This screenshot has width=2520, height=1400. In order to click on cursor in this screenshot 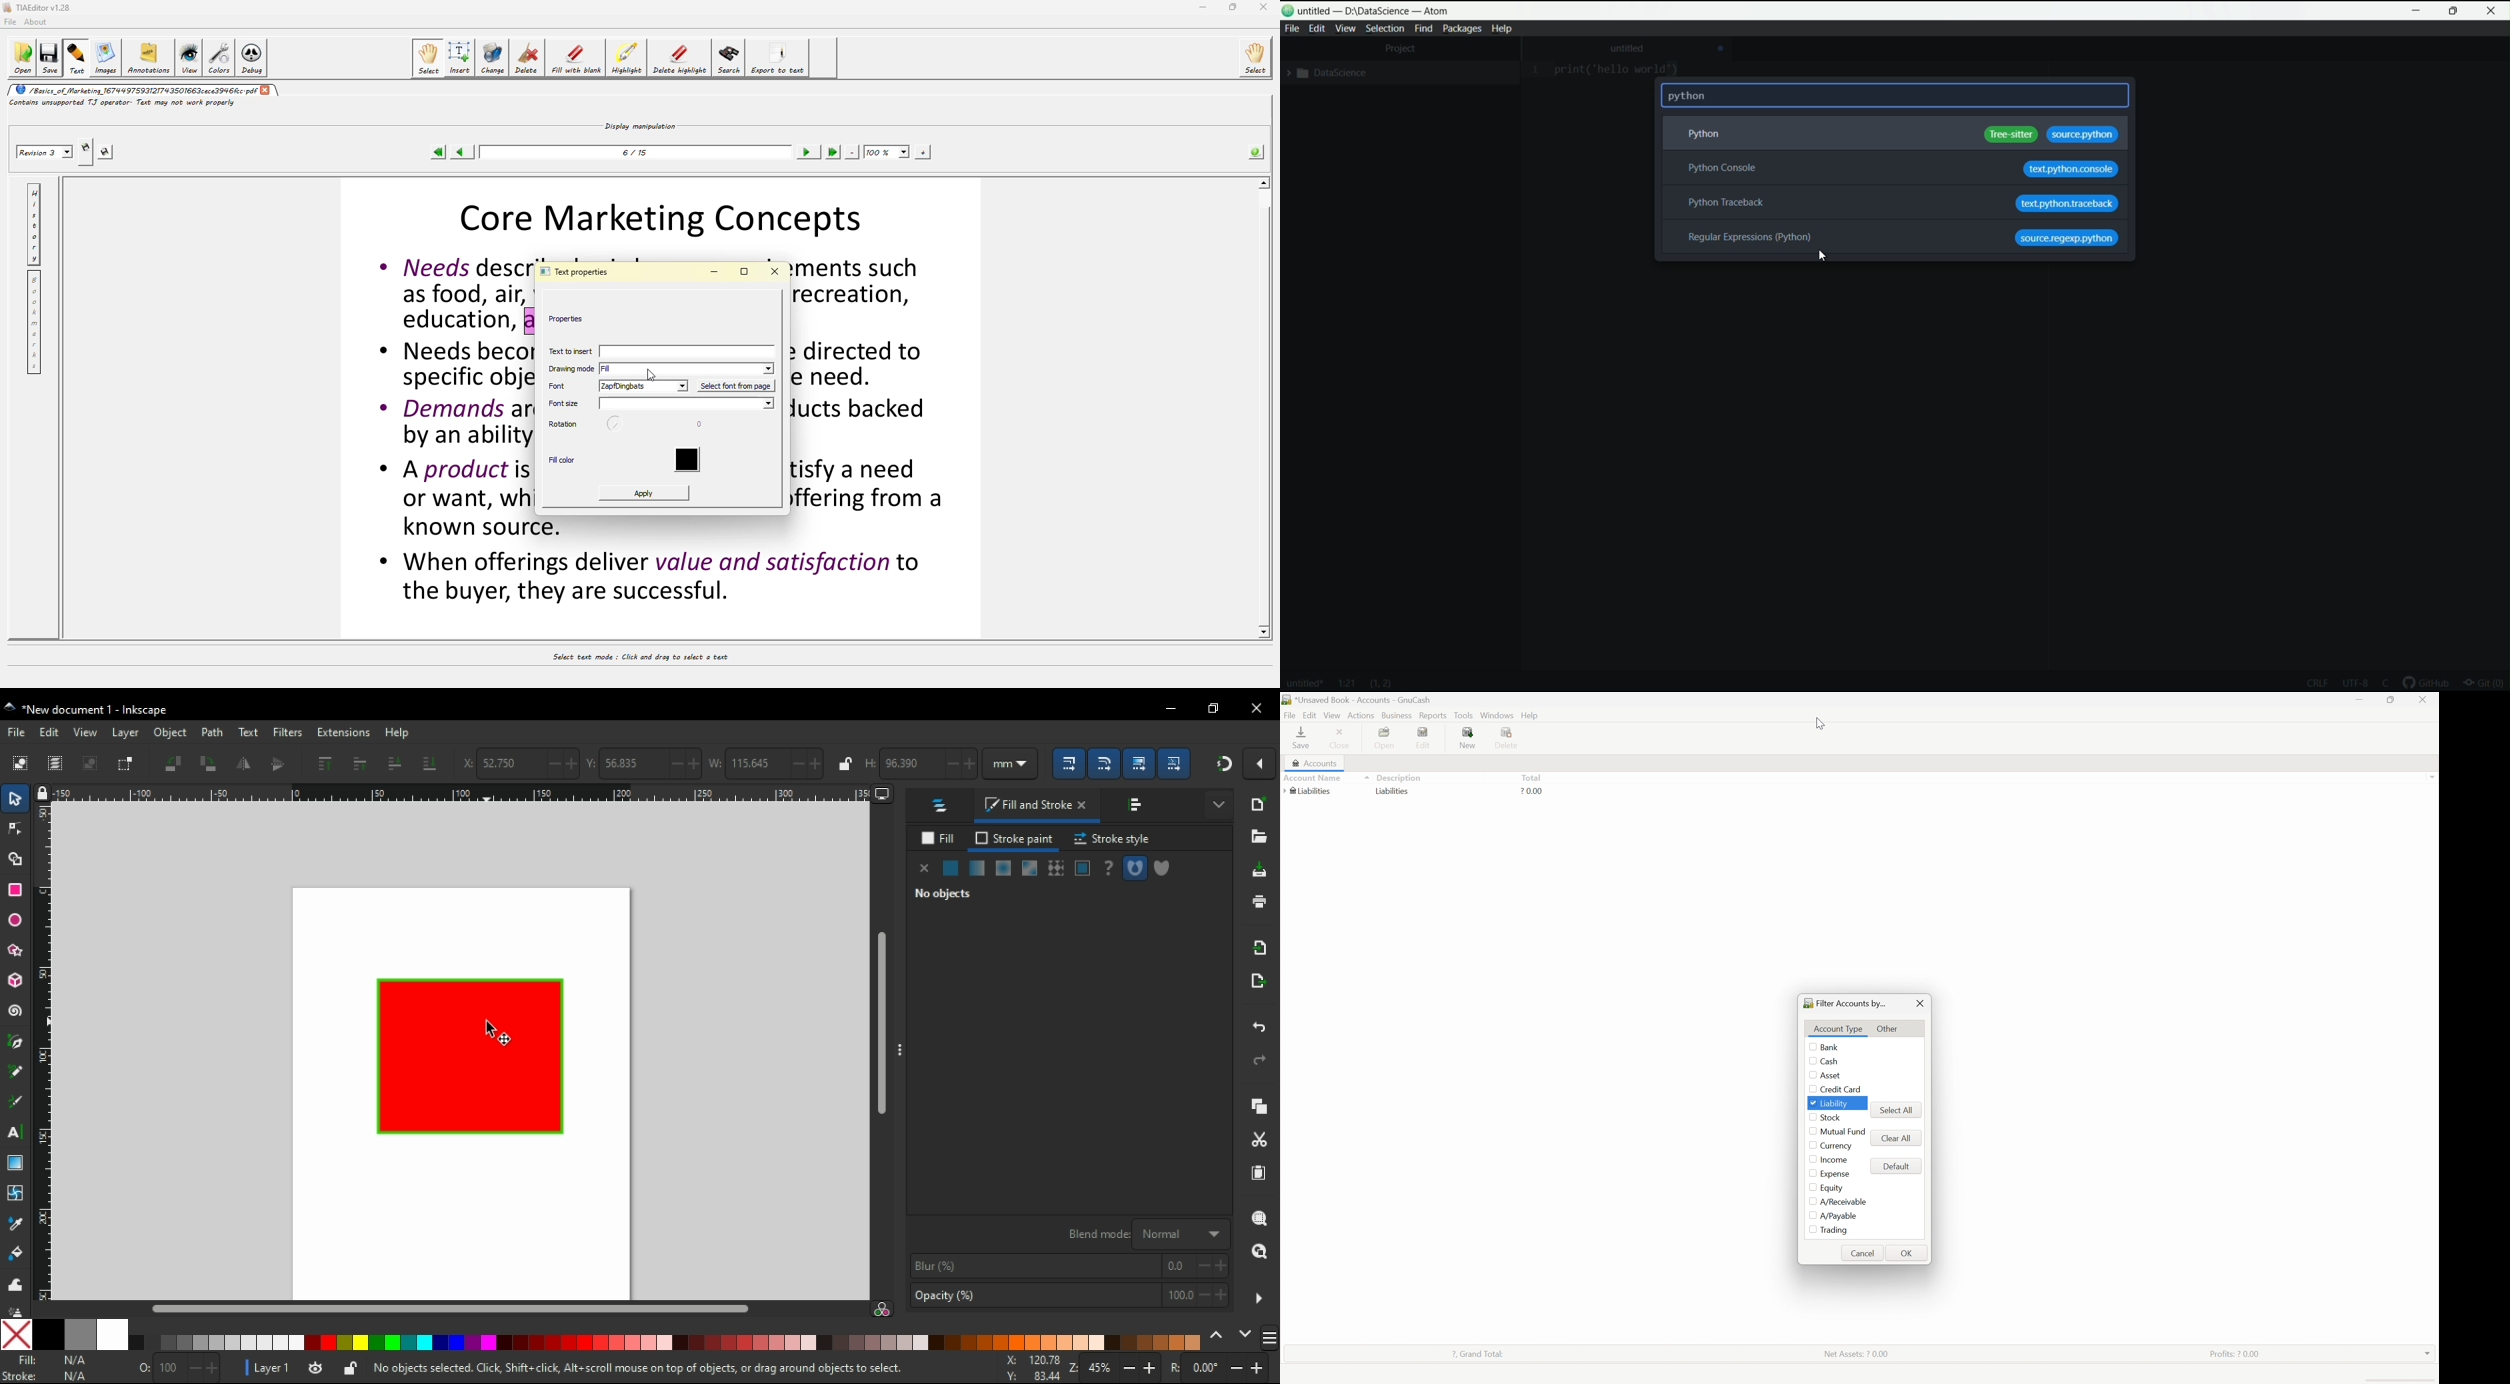, I will do `click(1821, 256)`.